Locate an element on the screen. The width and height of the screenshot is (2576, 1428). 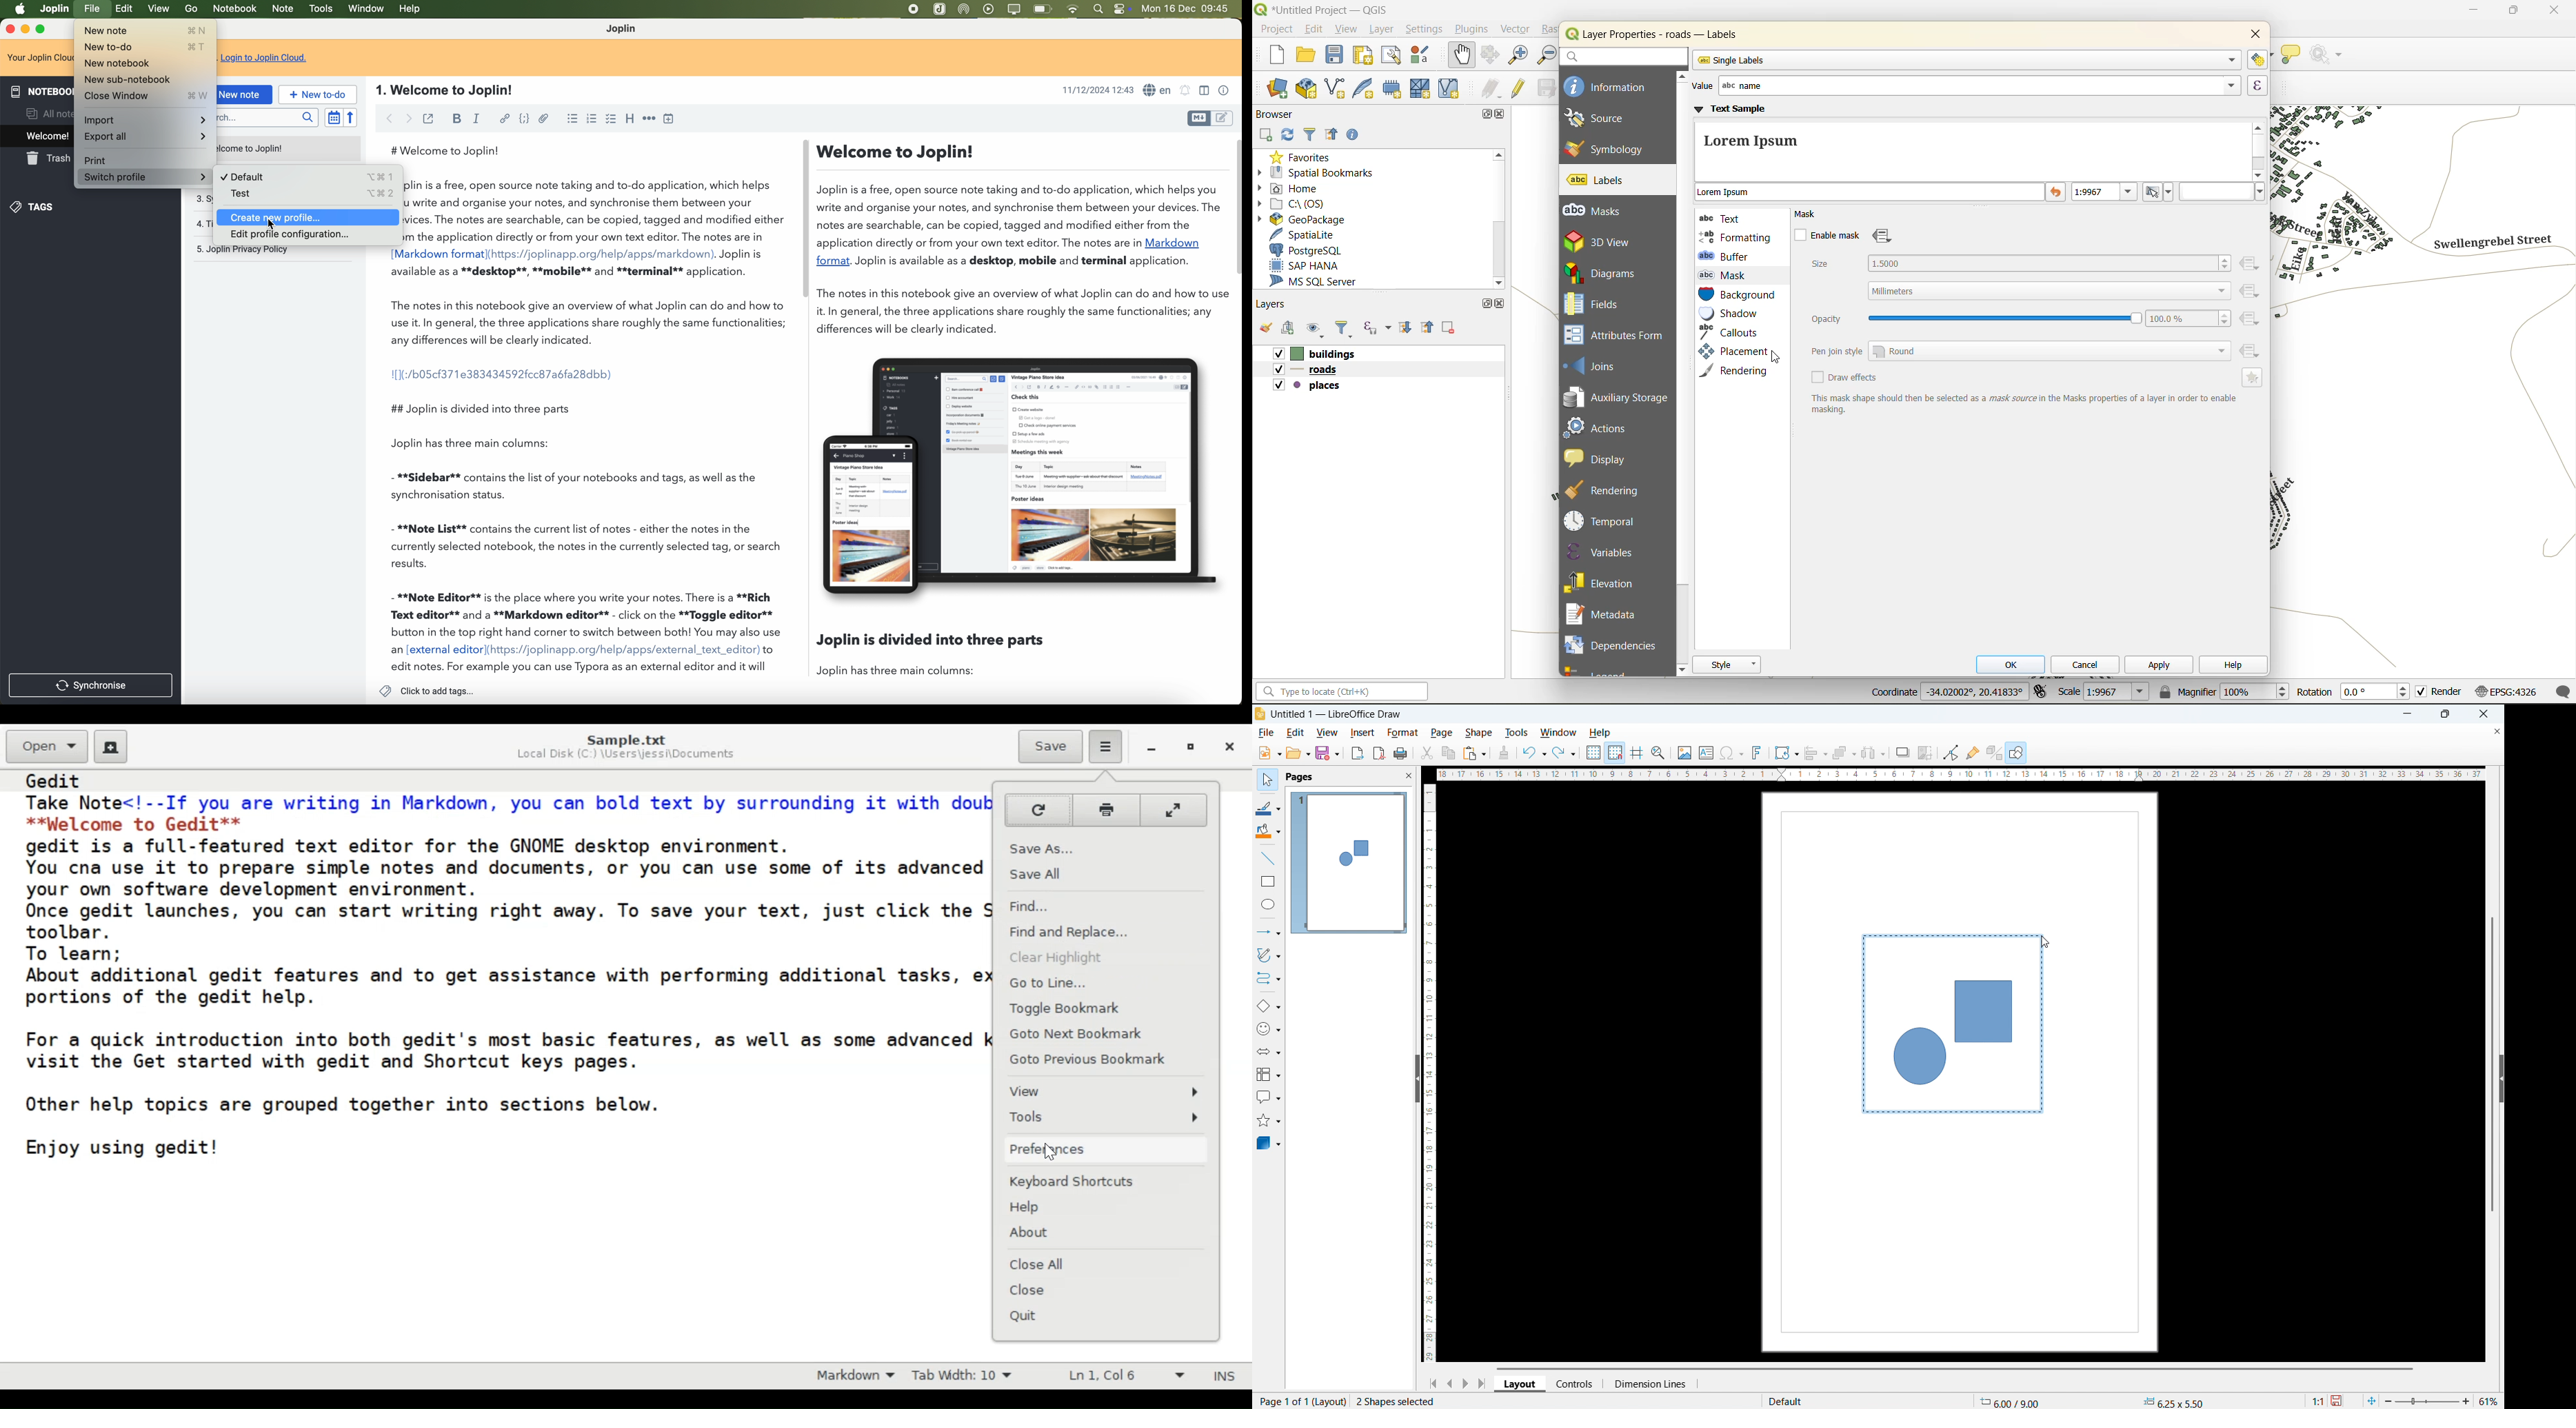
Highlight mode: Markdown is located at coordinates (856, 1375).